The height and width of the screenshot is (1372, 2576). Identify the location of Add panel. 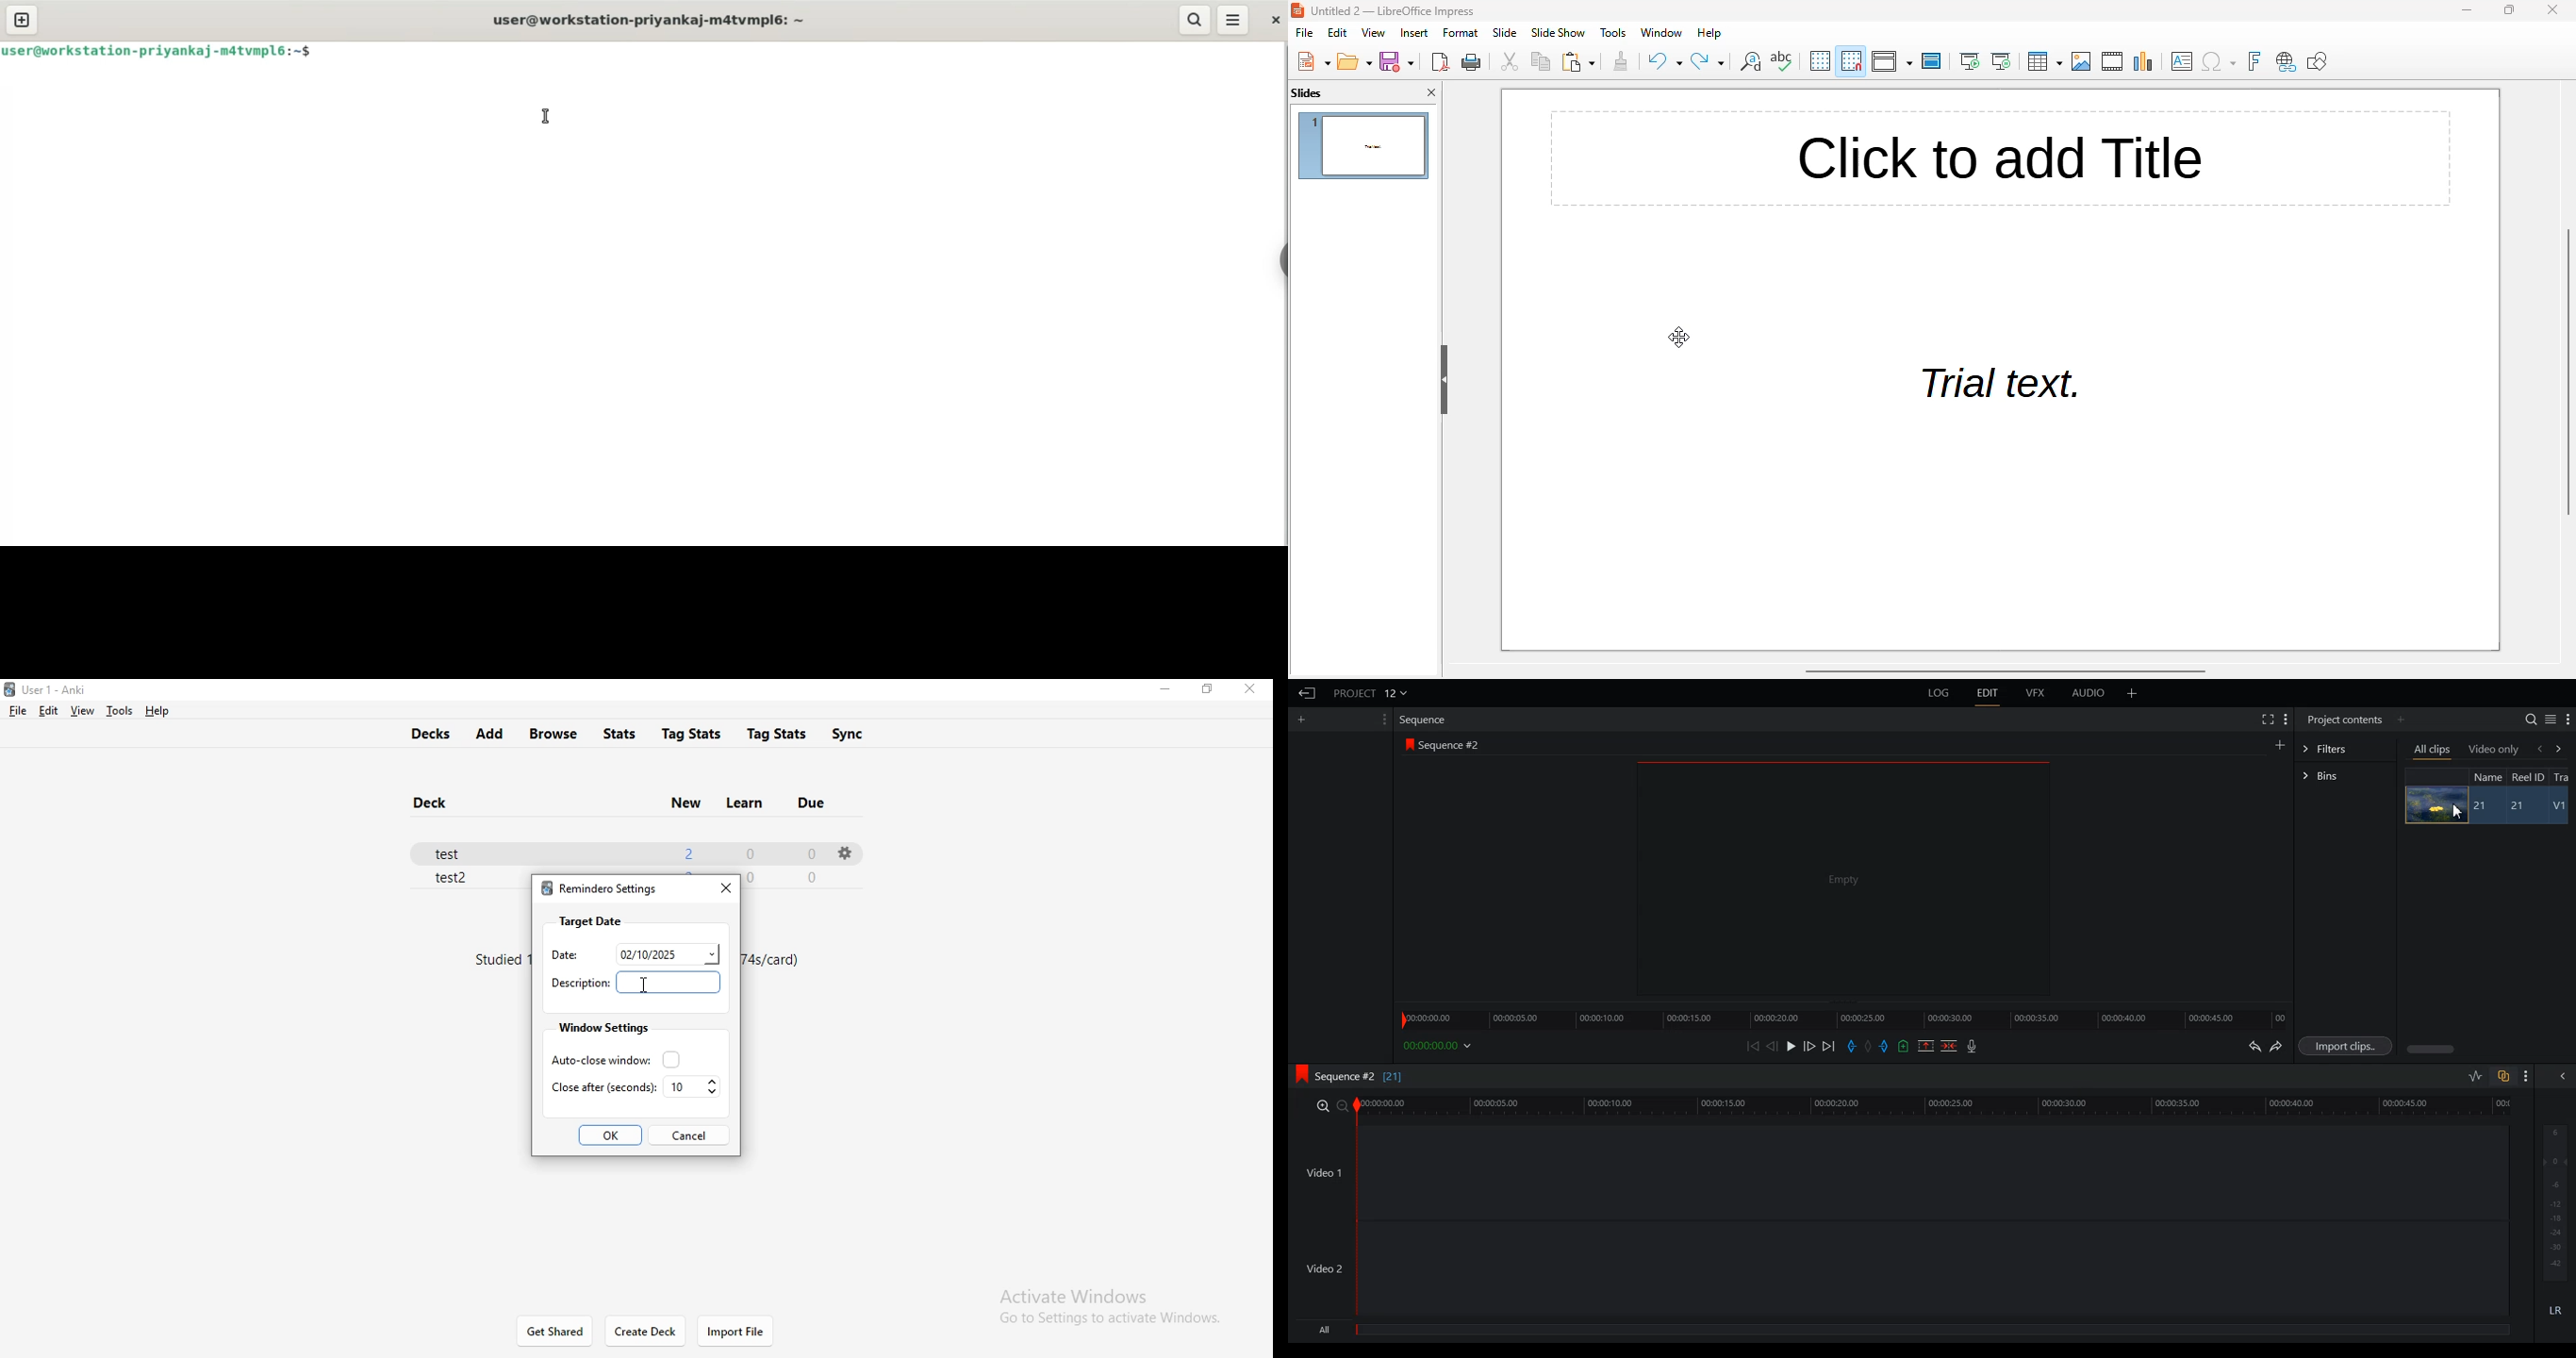
(2132, 693).